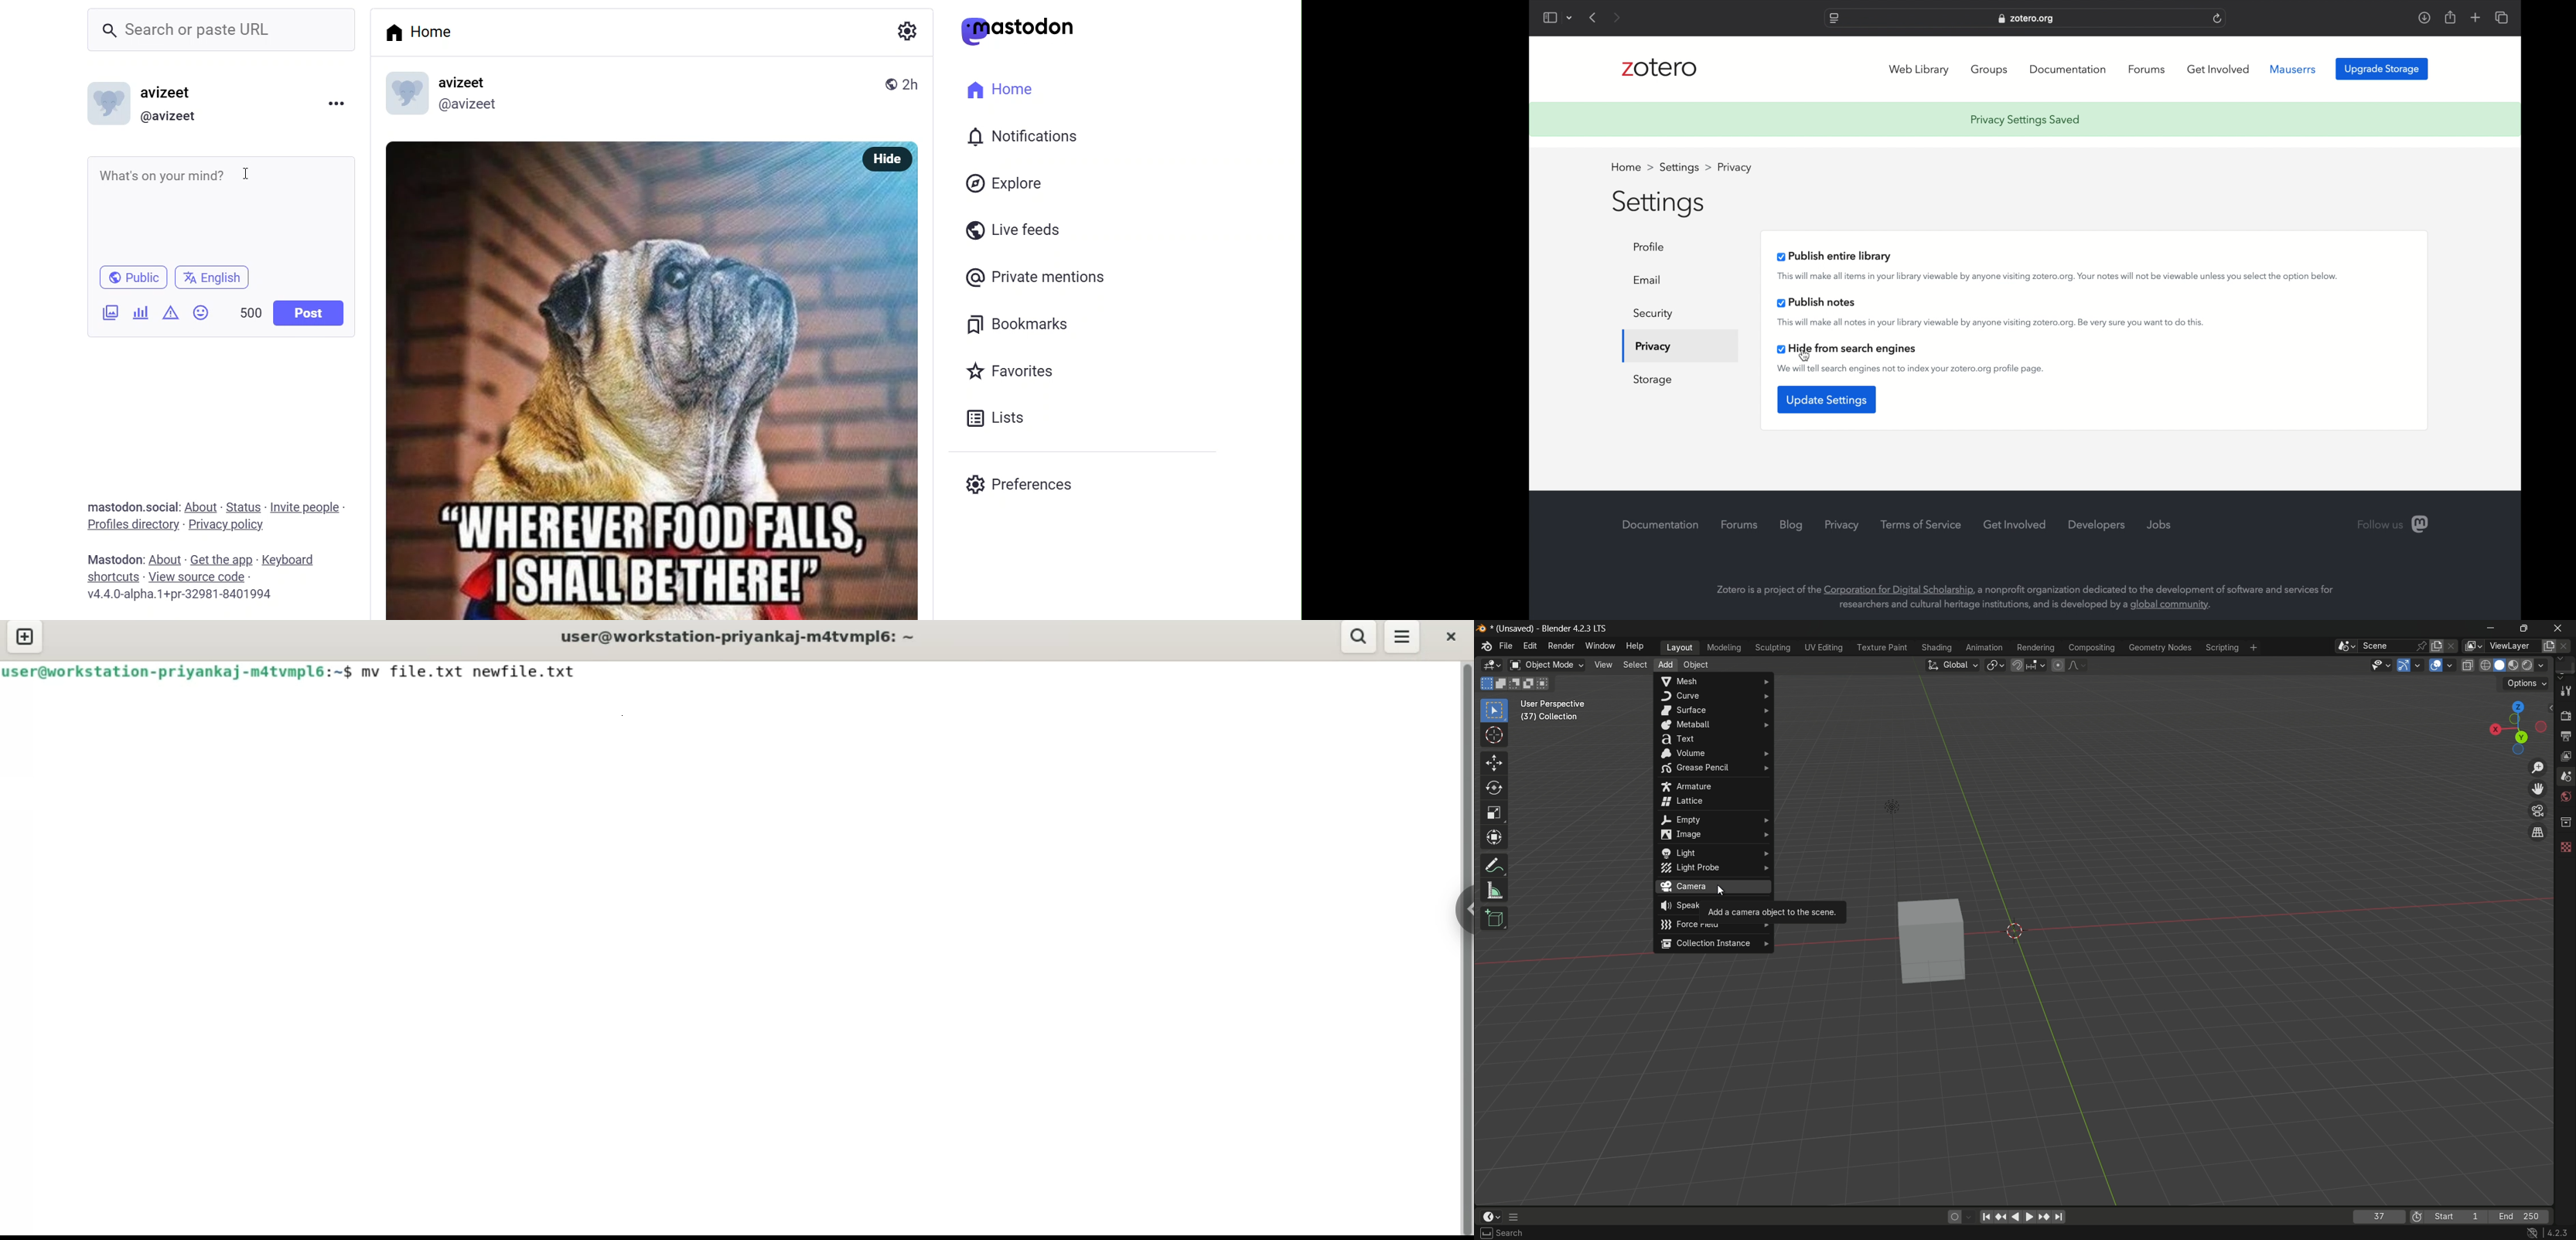 Image resolution: width=2576 pixels, height=1260 pixels. I want to click on select, so click(1633, 664).